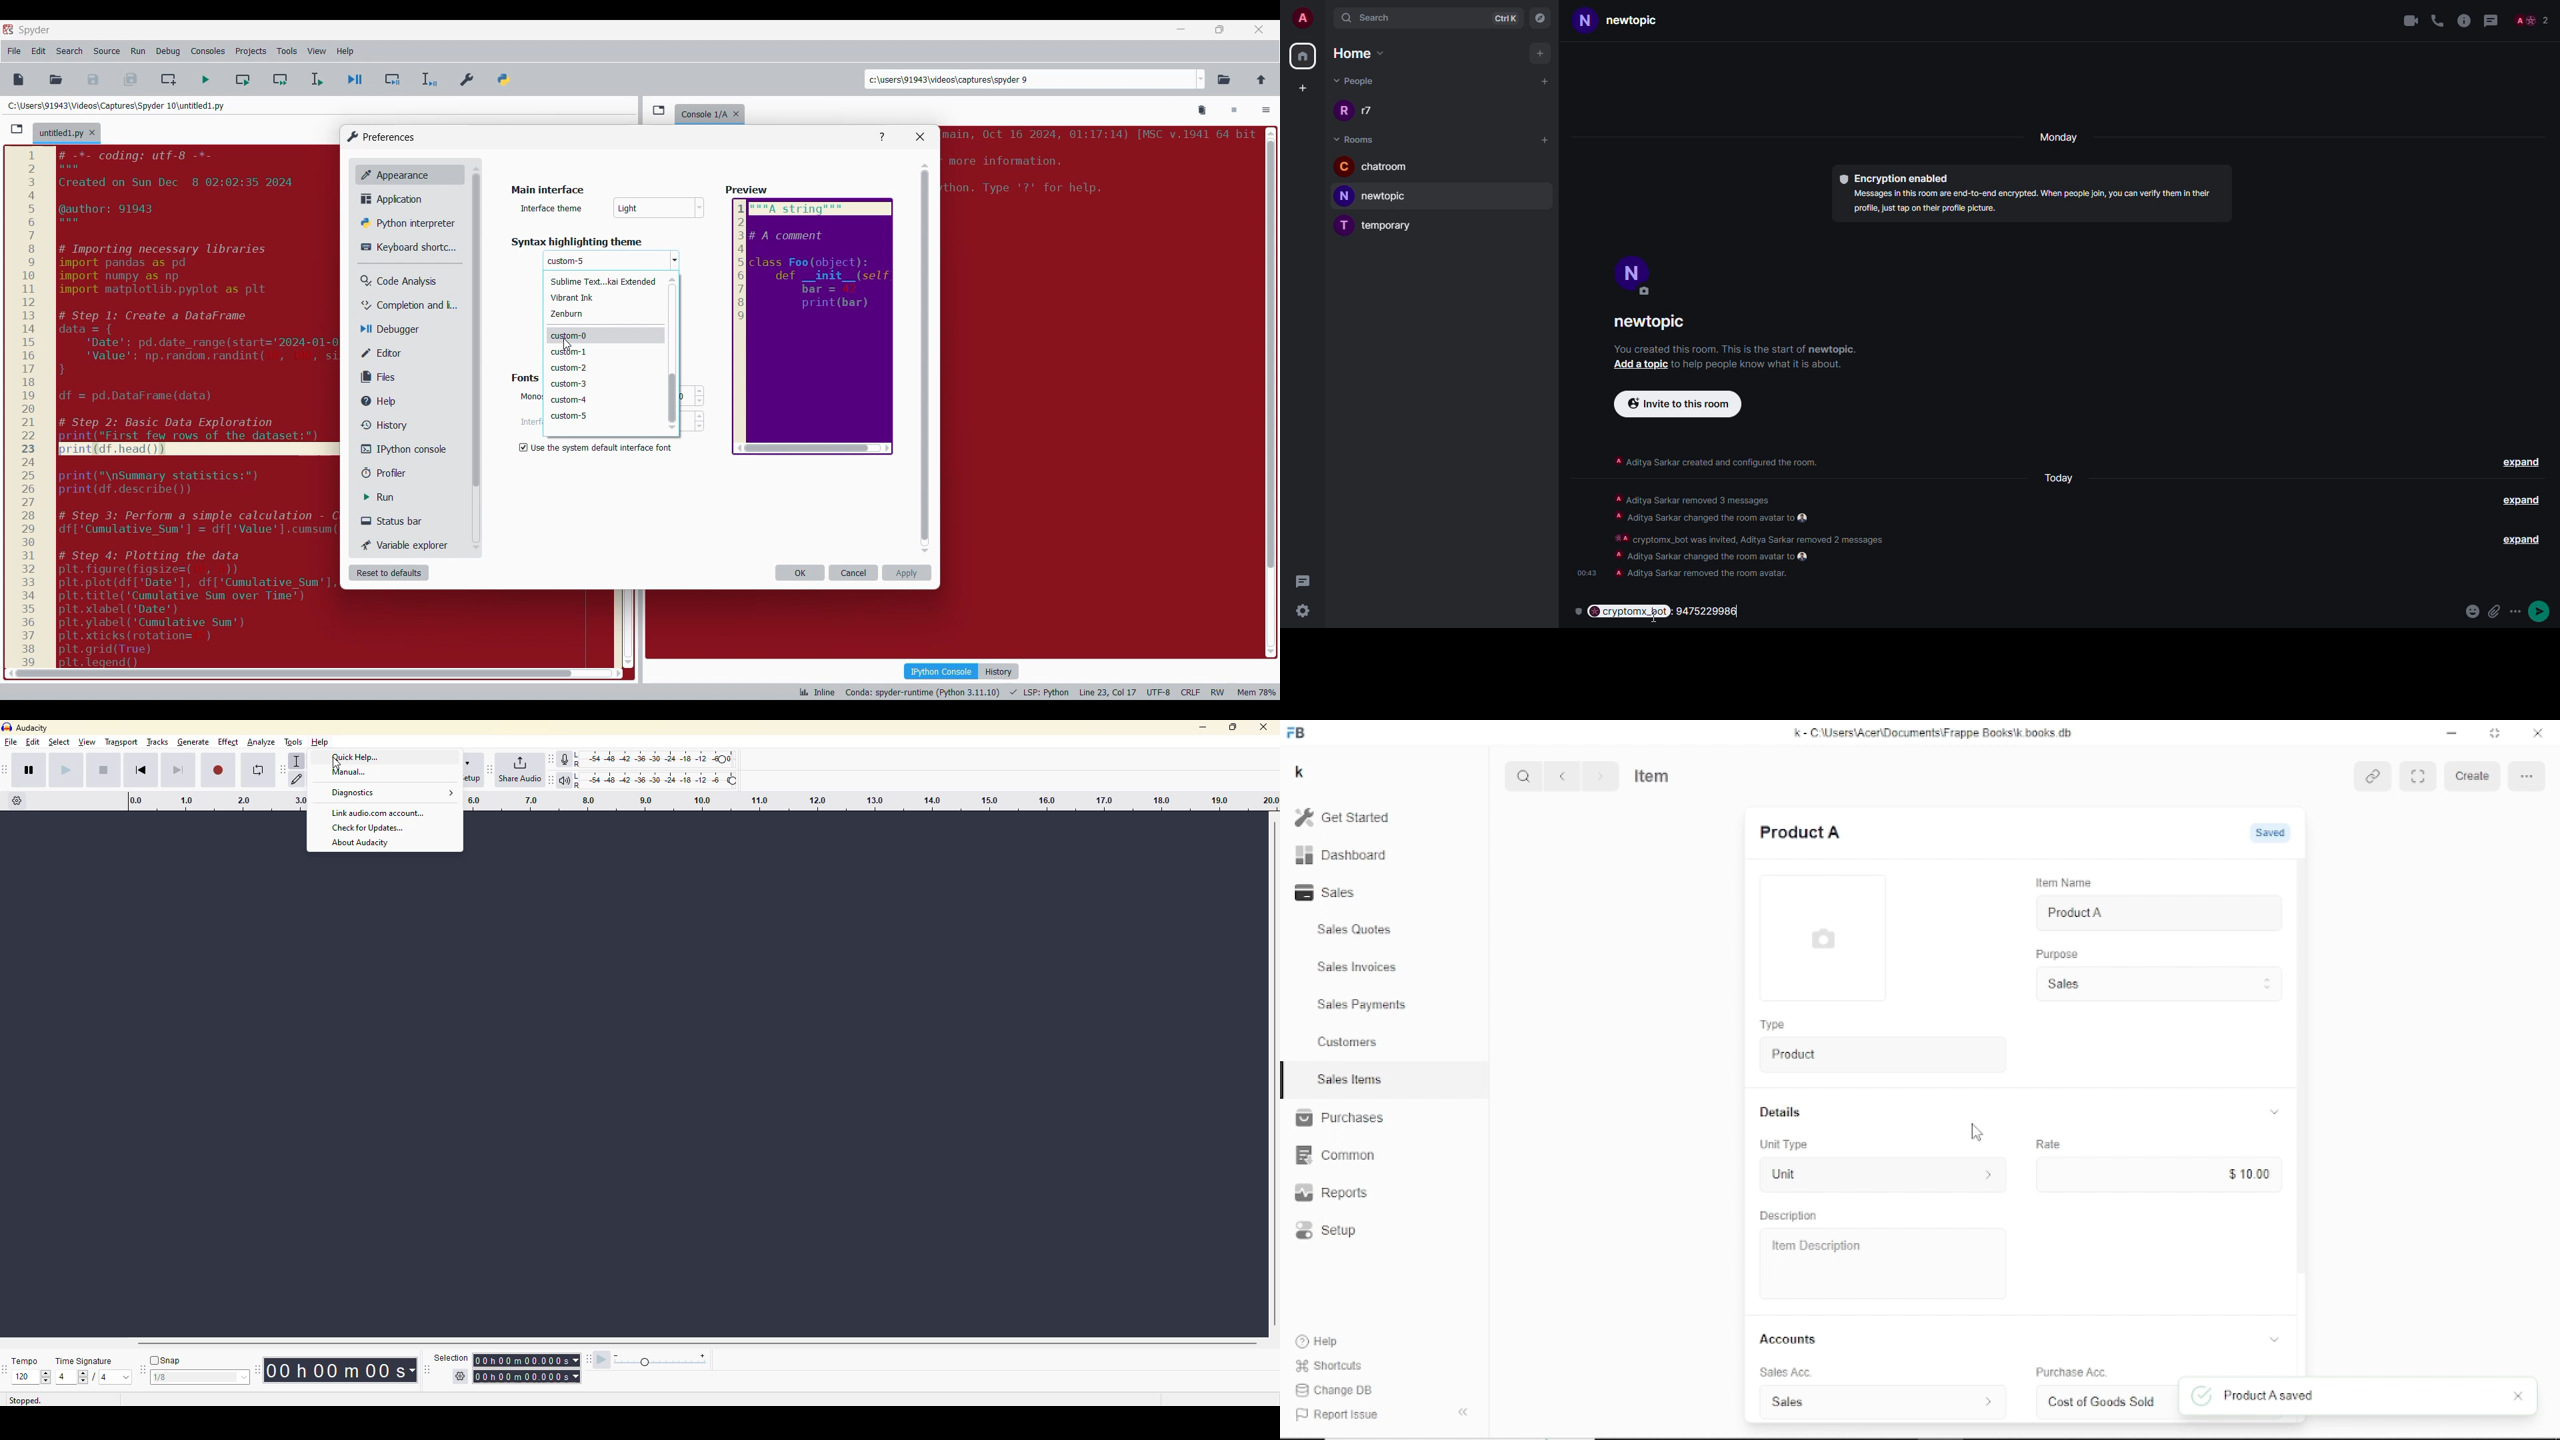 This screenshot has height=1456, width=2576. What do you see at coordinates (385, 401) in the screenshot?
I see `Help` at bounding box center [385, 401].